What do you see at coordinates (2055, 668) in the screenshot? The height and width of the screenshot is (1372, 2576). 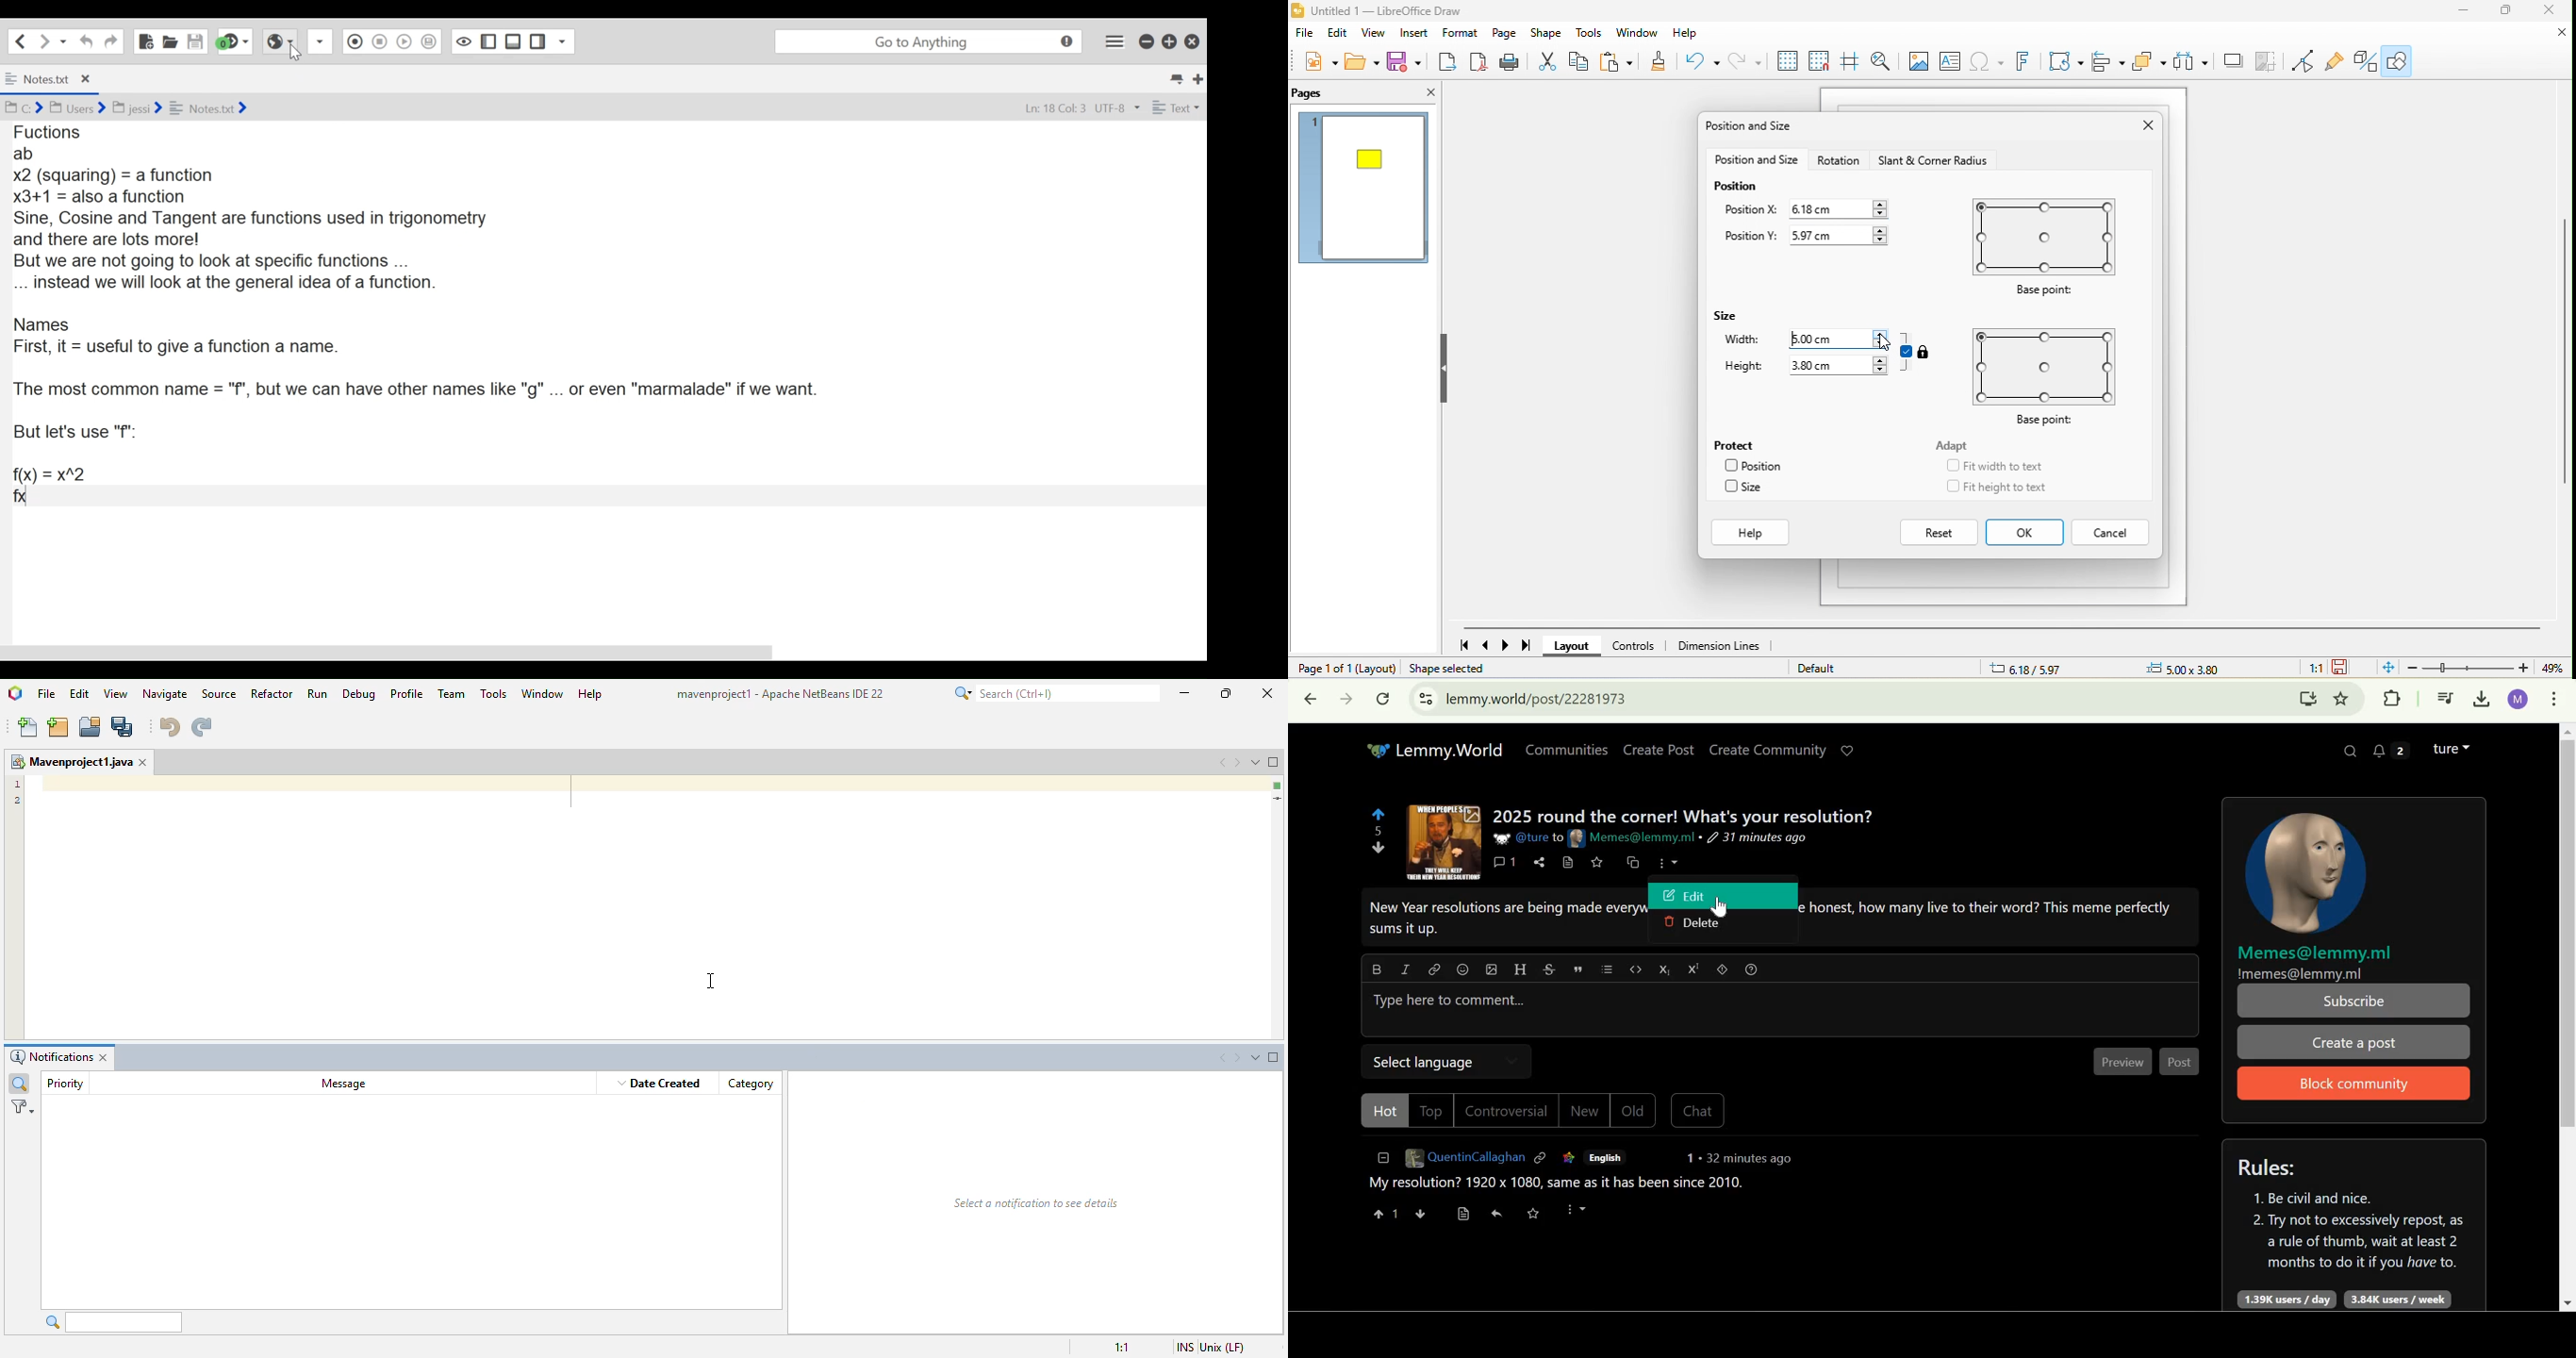 I see `8.29/7.64` at bounding box center [2055, 668].